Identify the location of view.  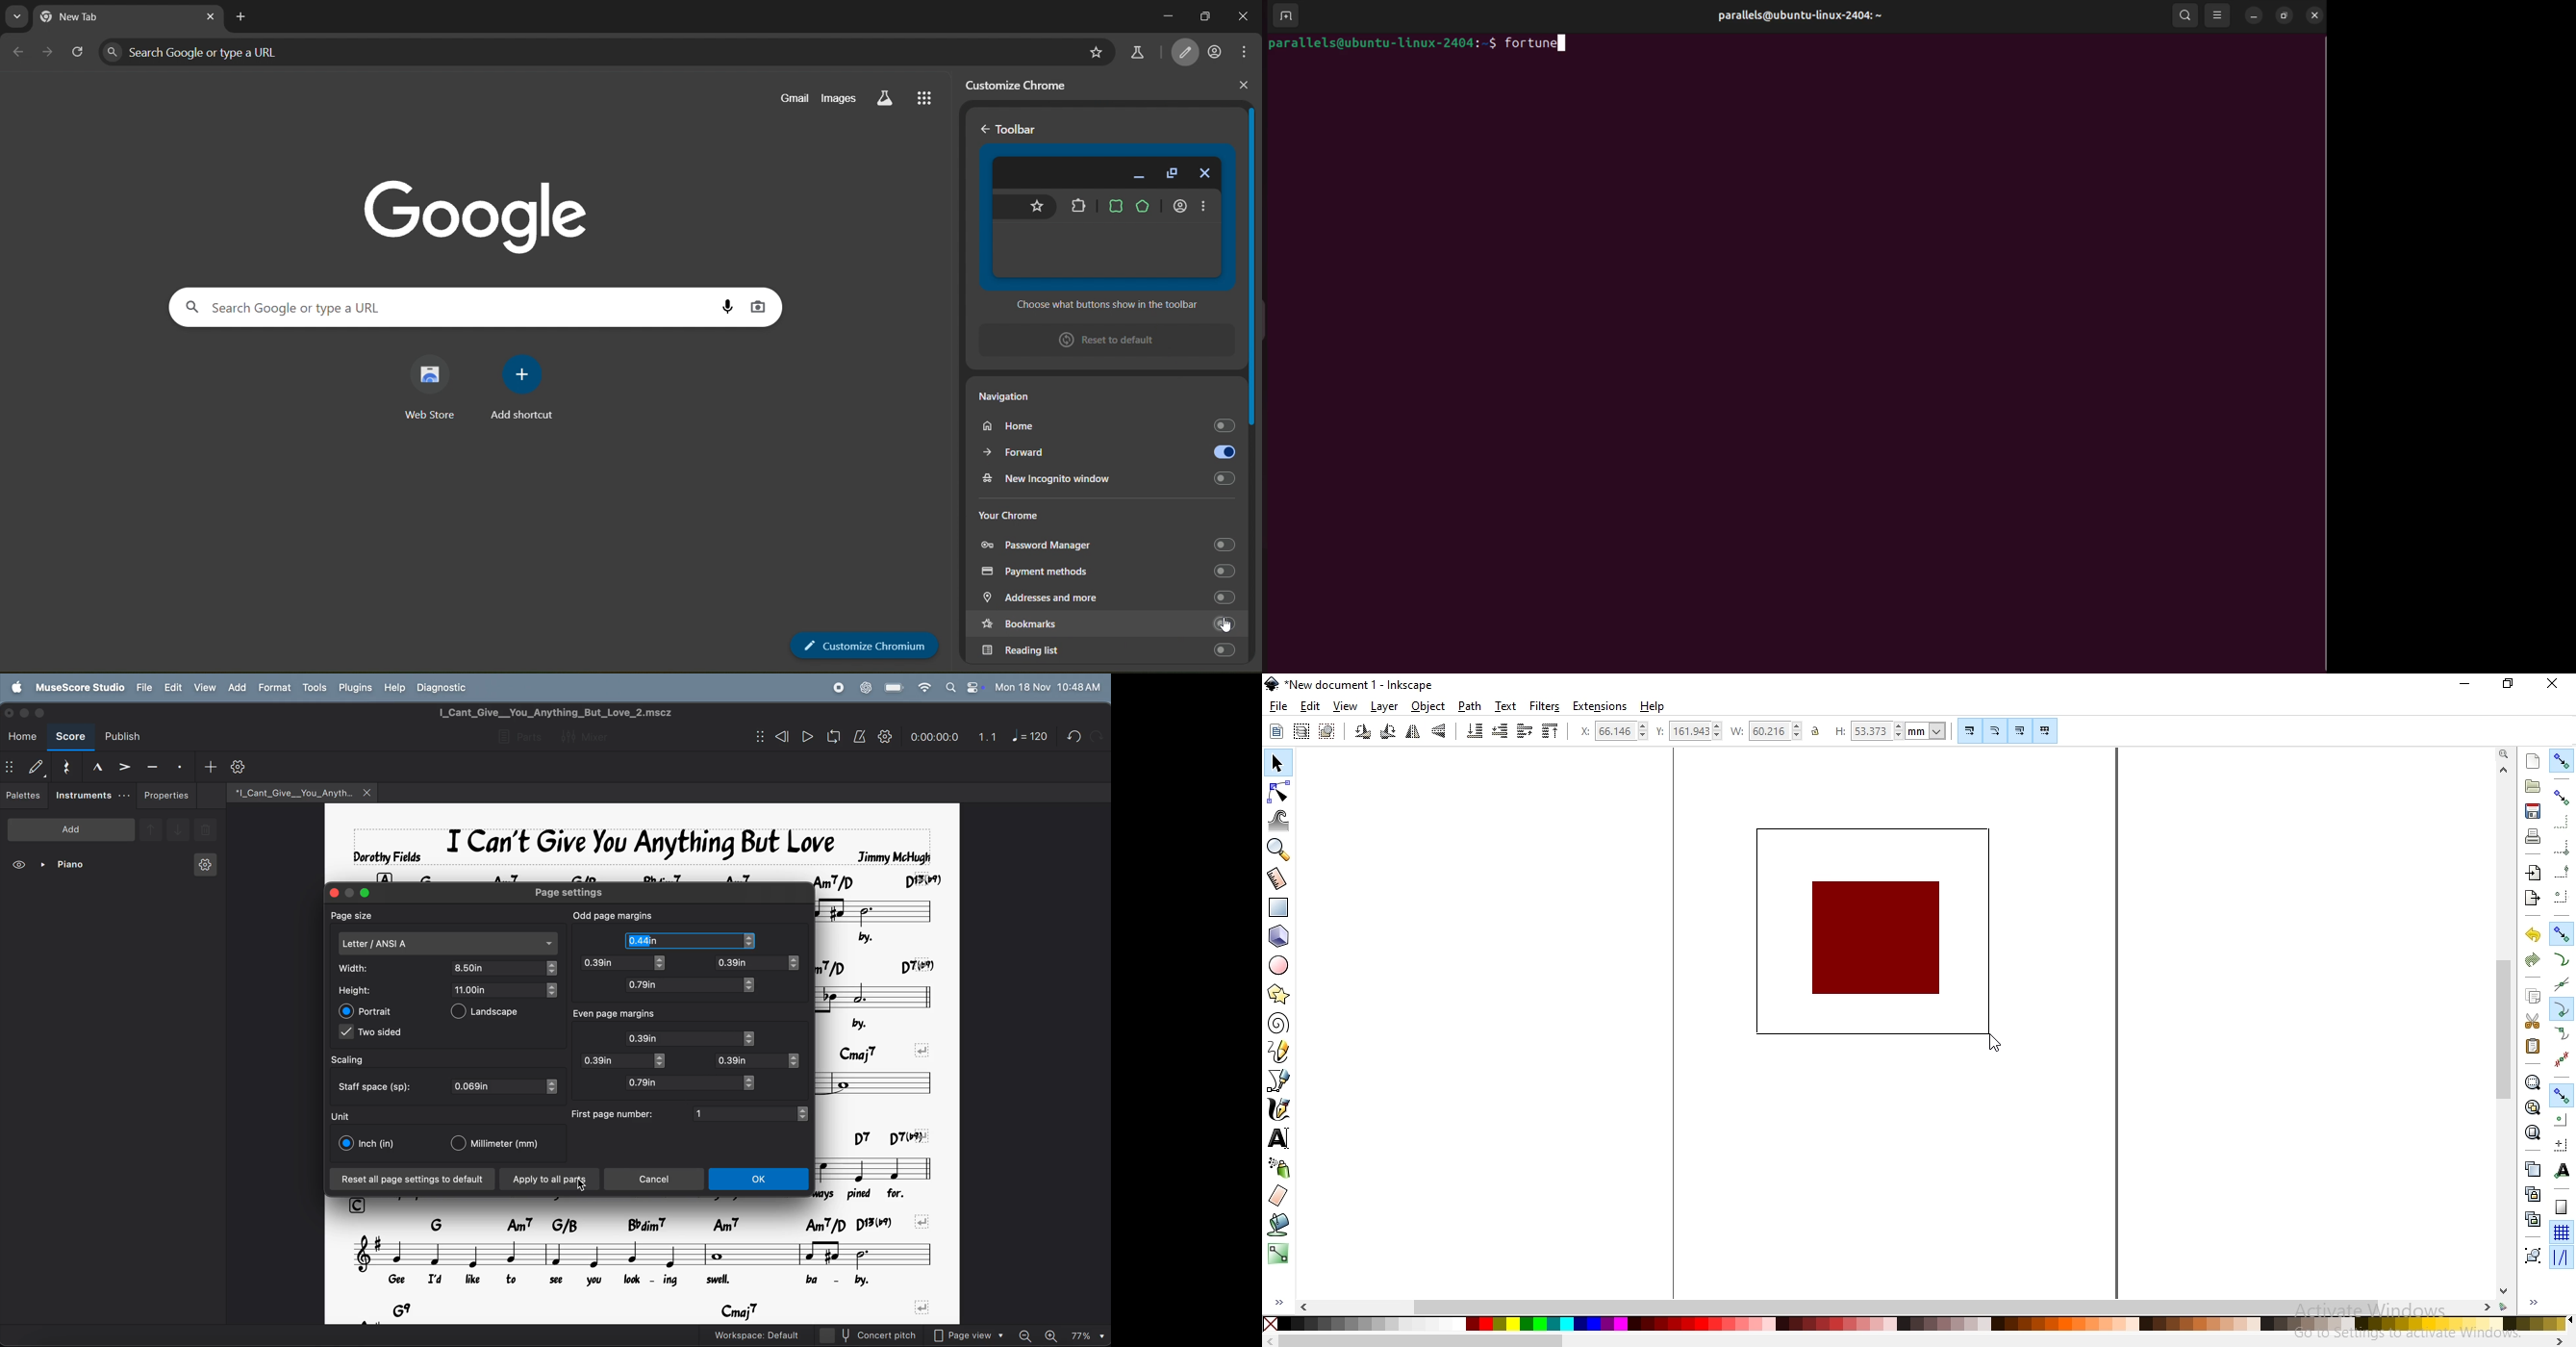
(1347, 706).